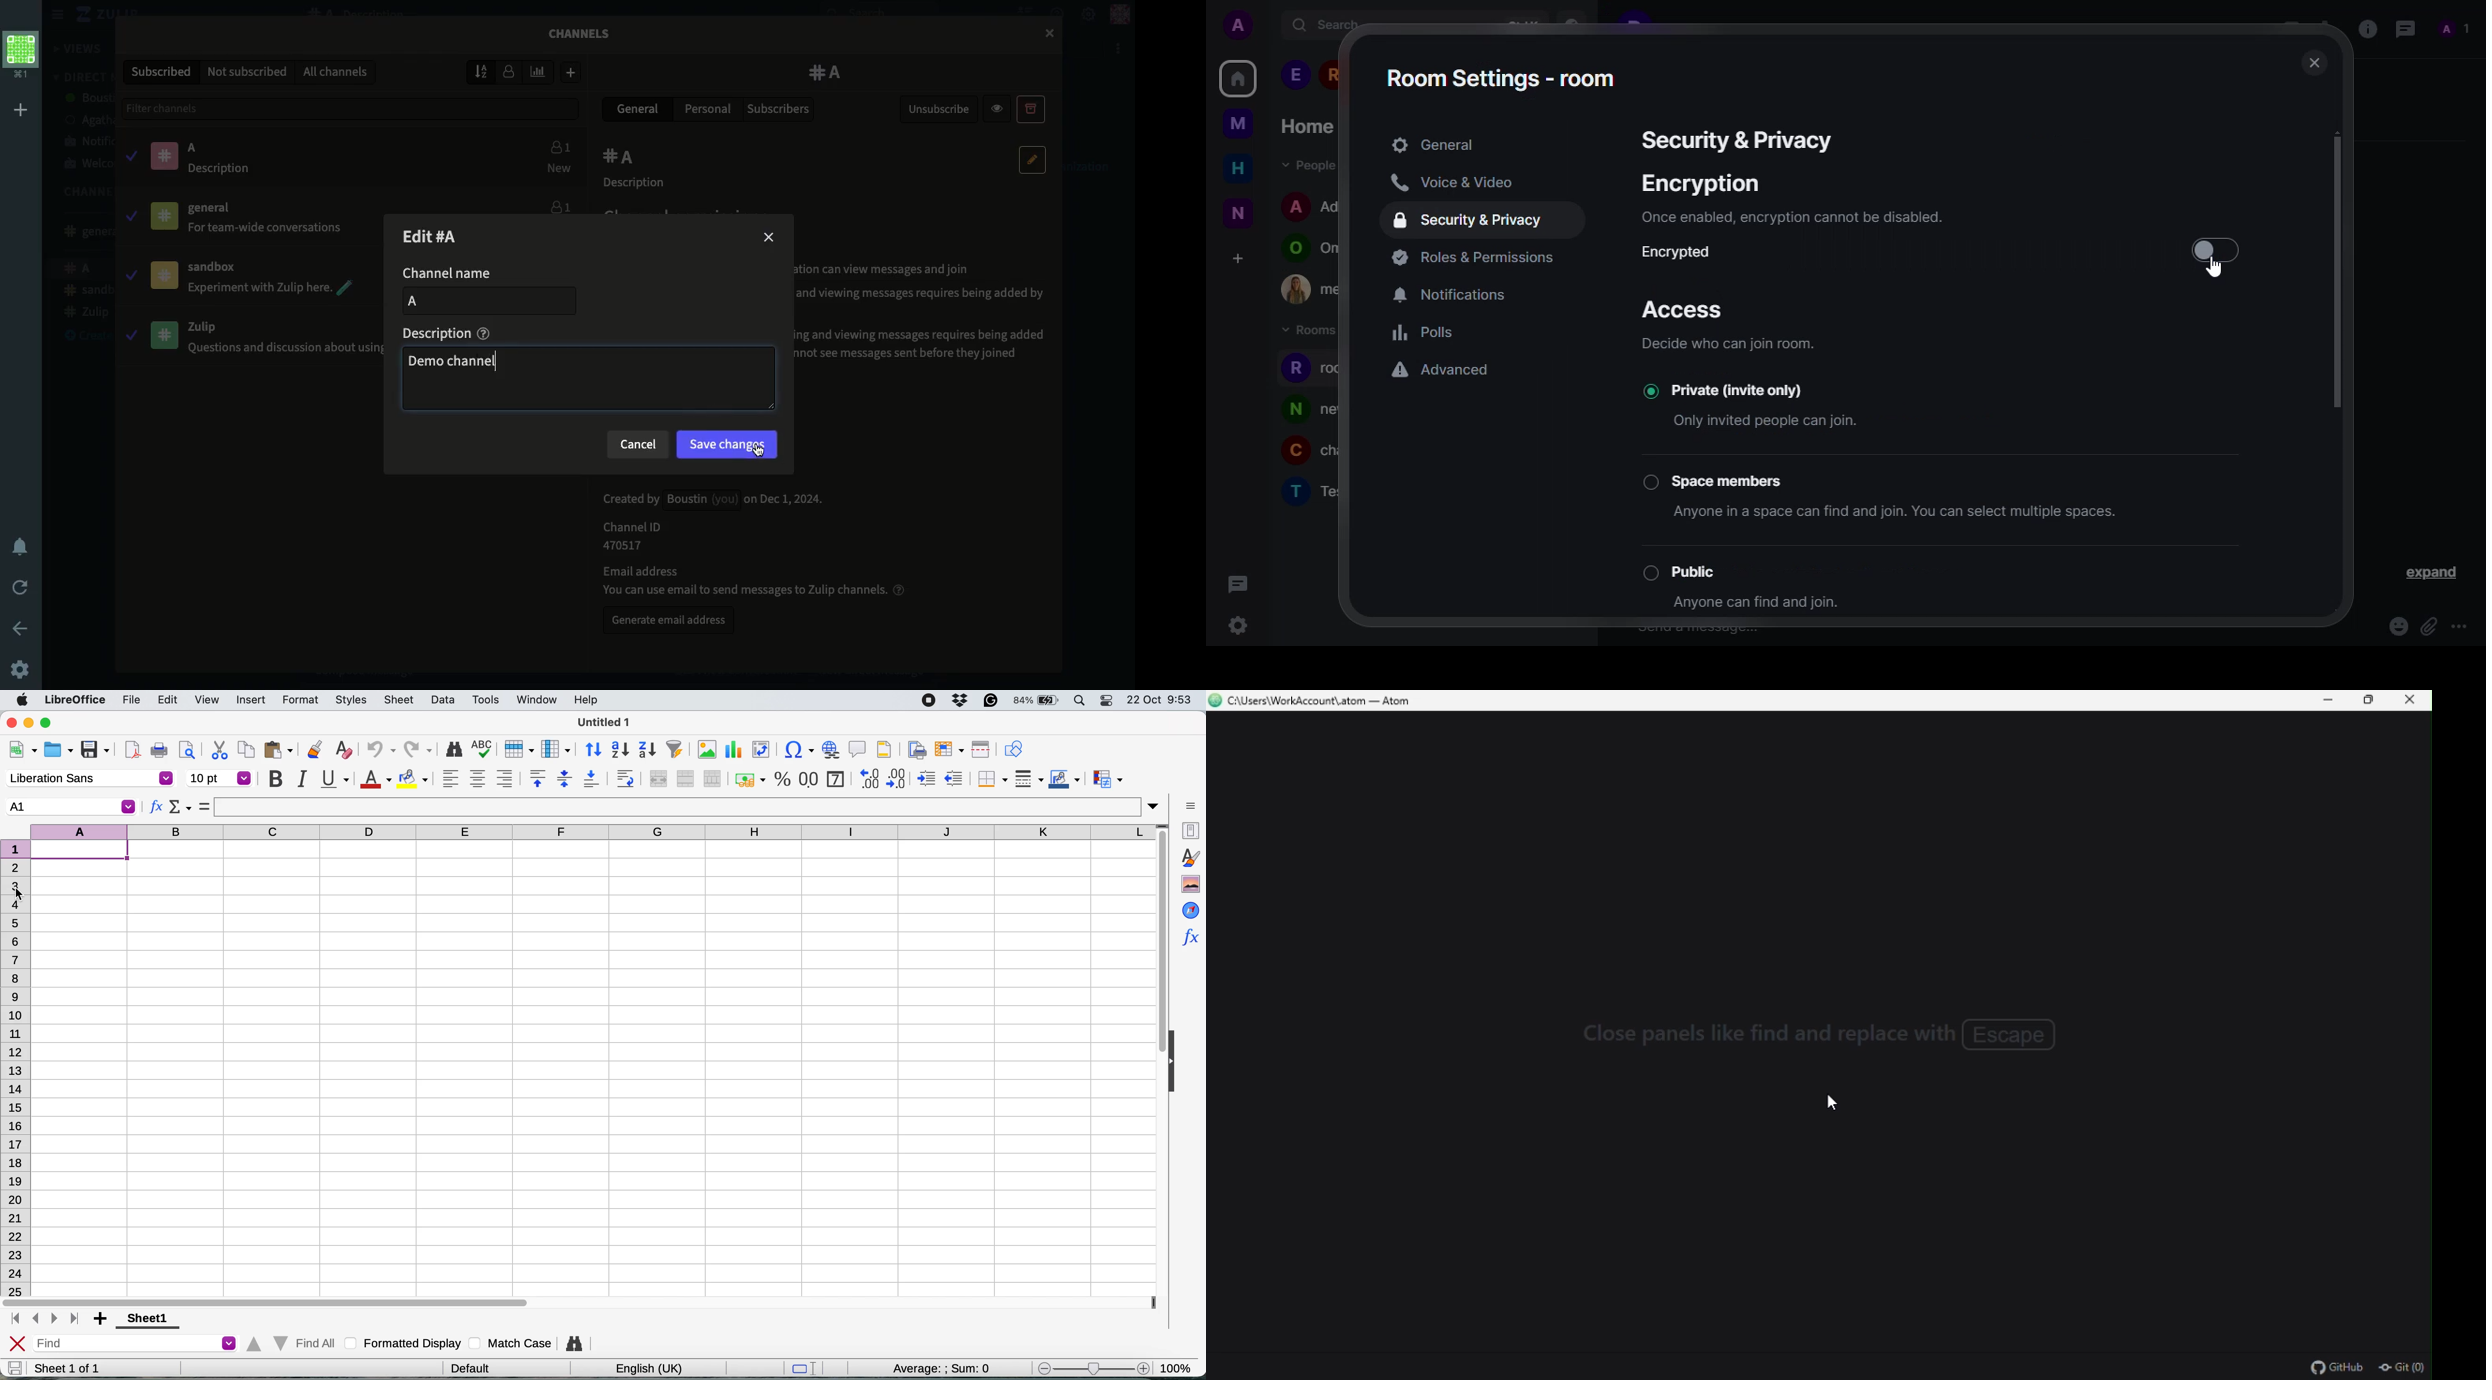  Describe the element at coordinates (248, 72) in the screenshot. I see `Not subscribed` at that location.